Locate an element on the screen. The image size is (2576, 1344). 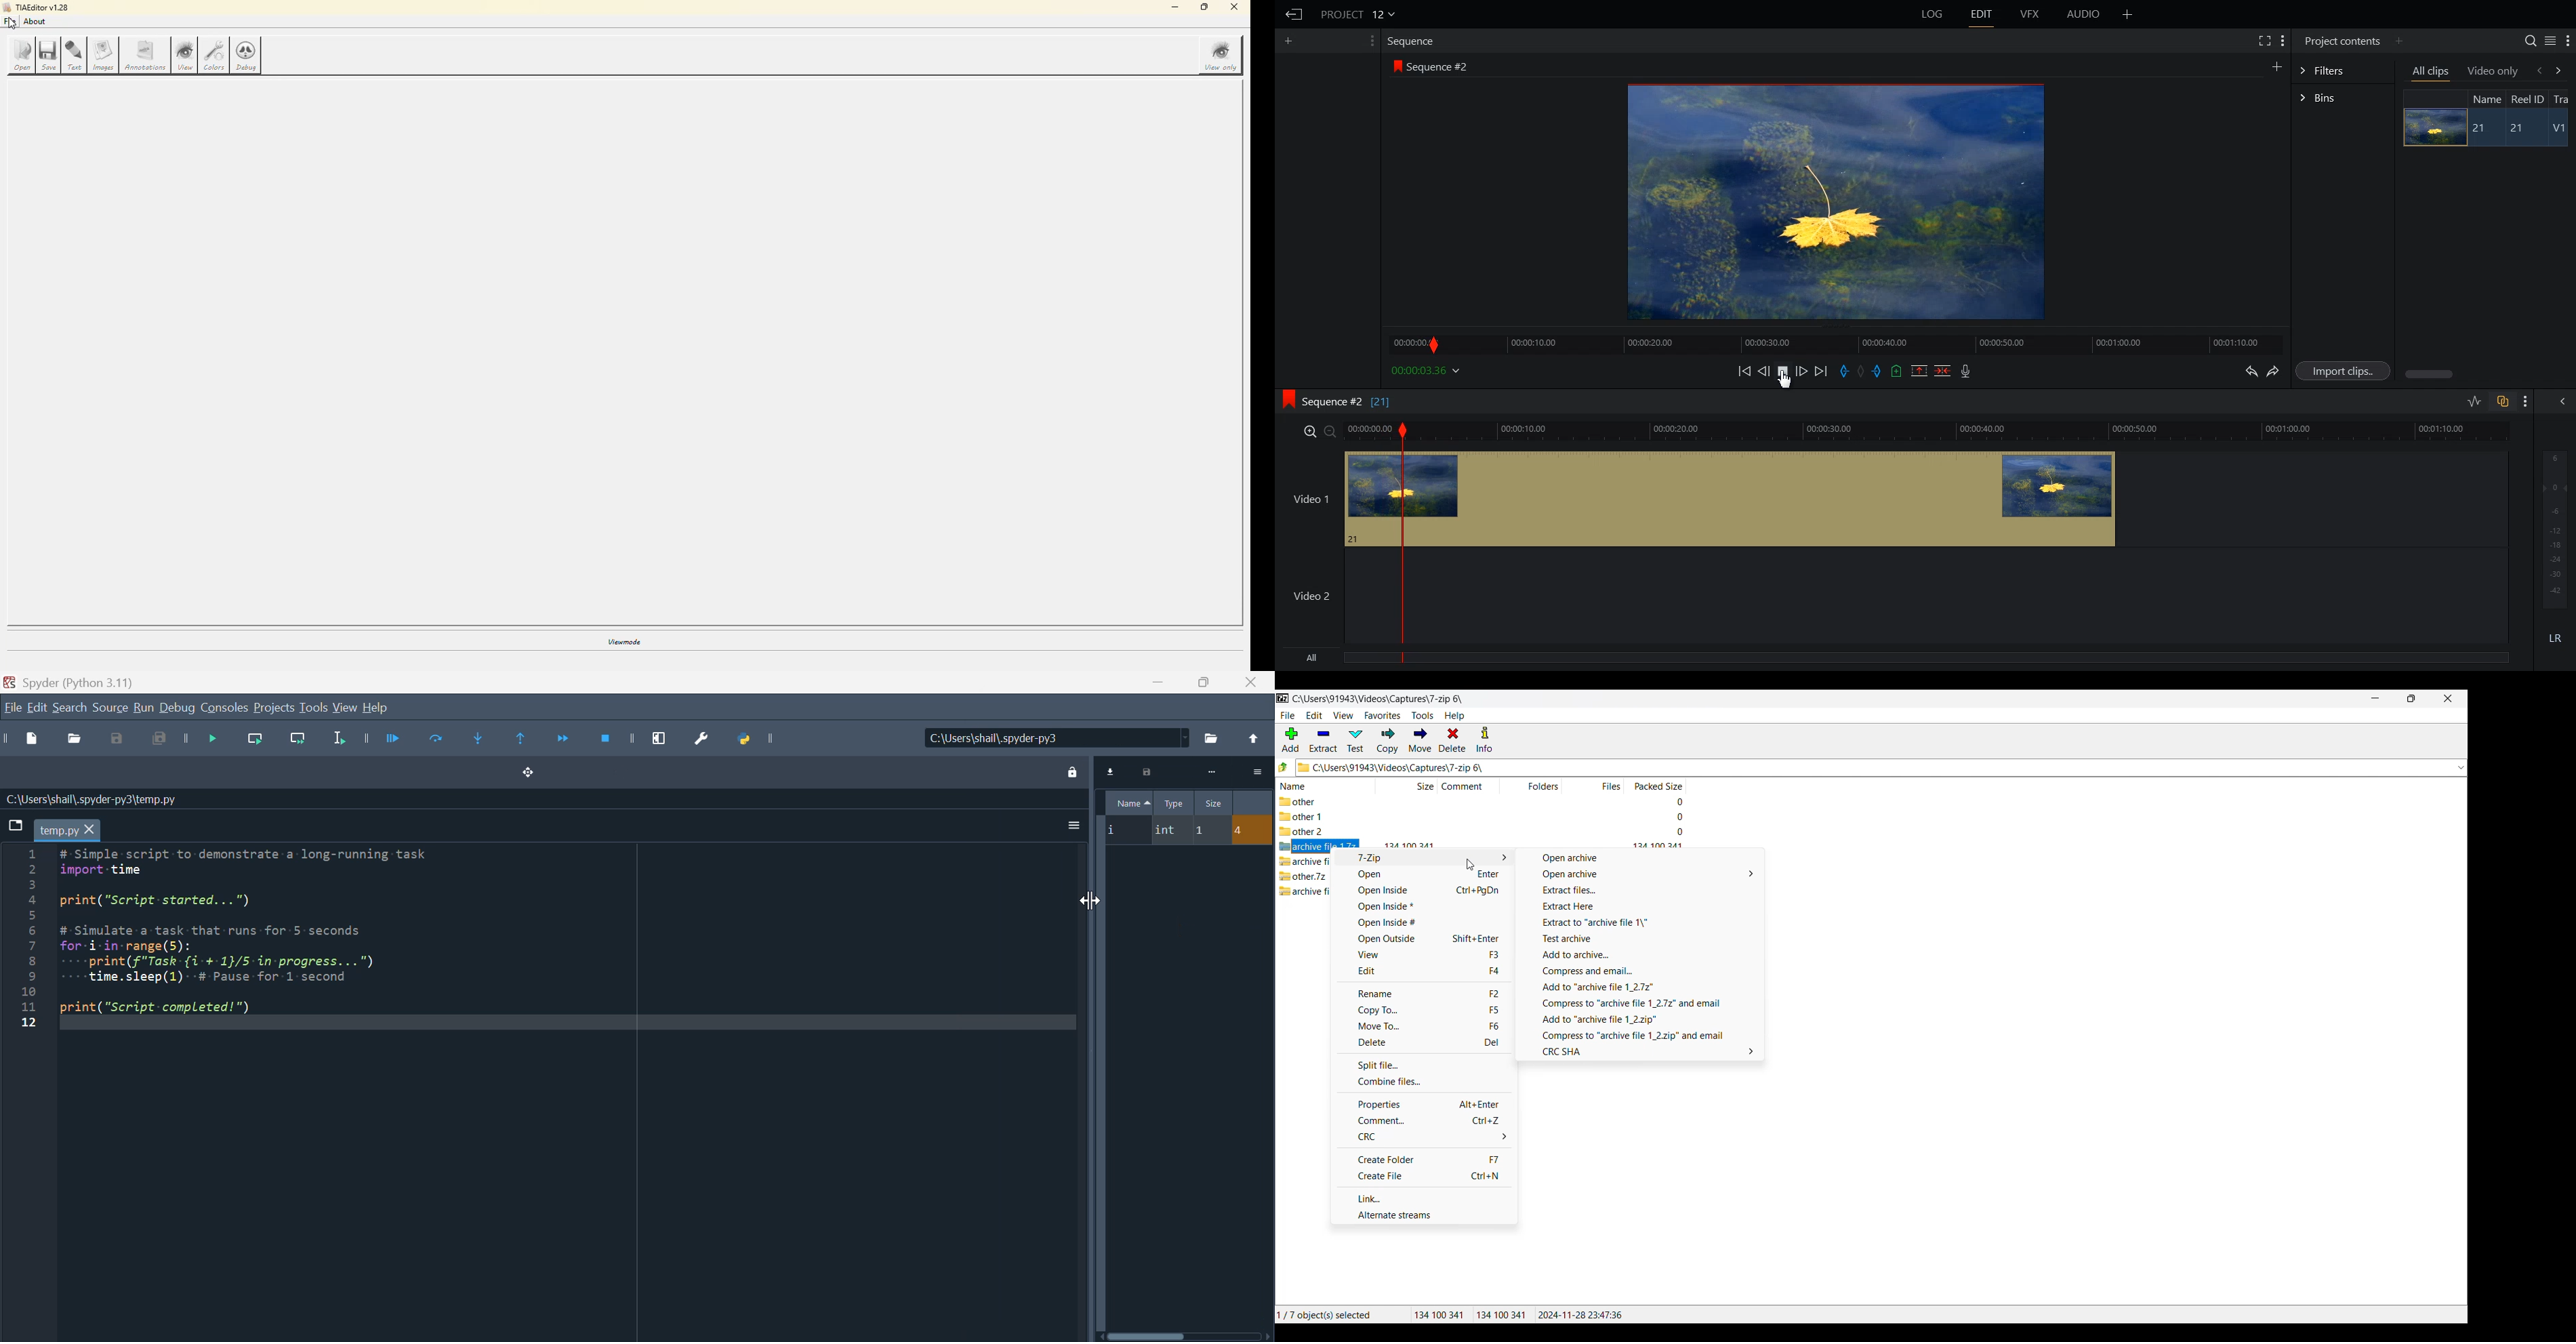
Add panel is located at coordinates (2127, 14).